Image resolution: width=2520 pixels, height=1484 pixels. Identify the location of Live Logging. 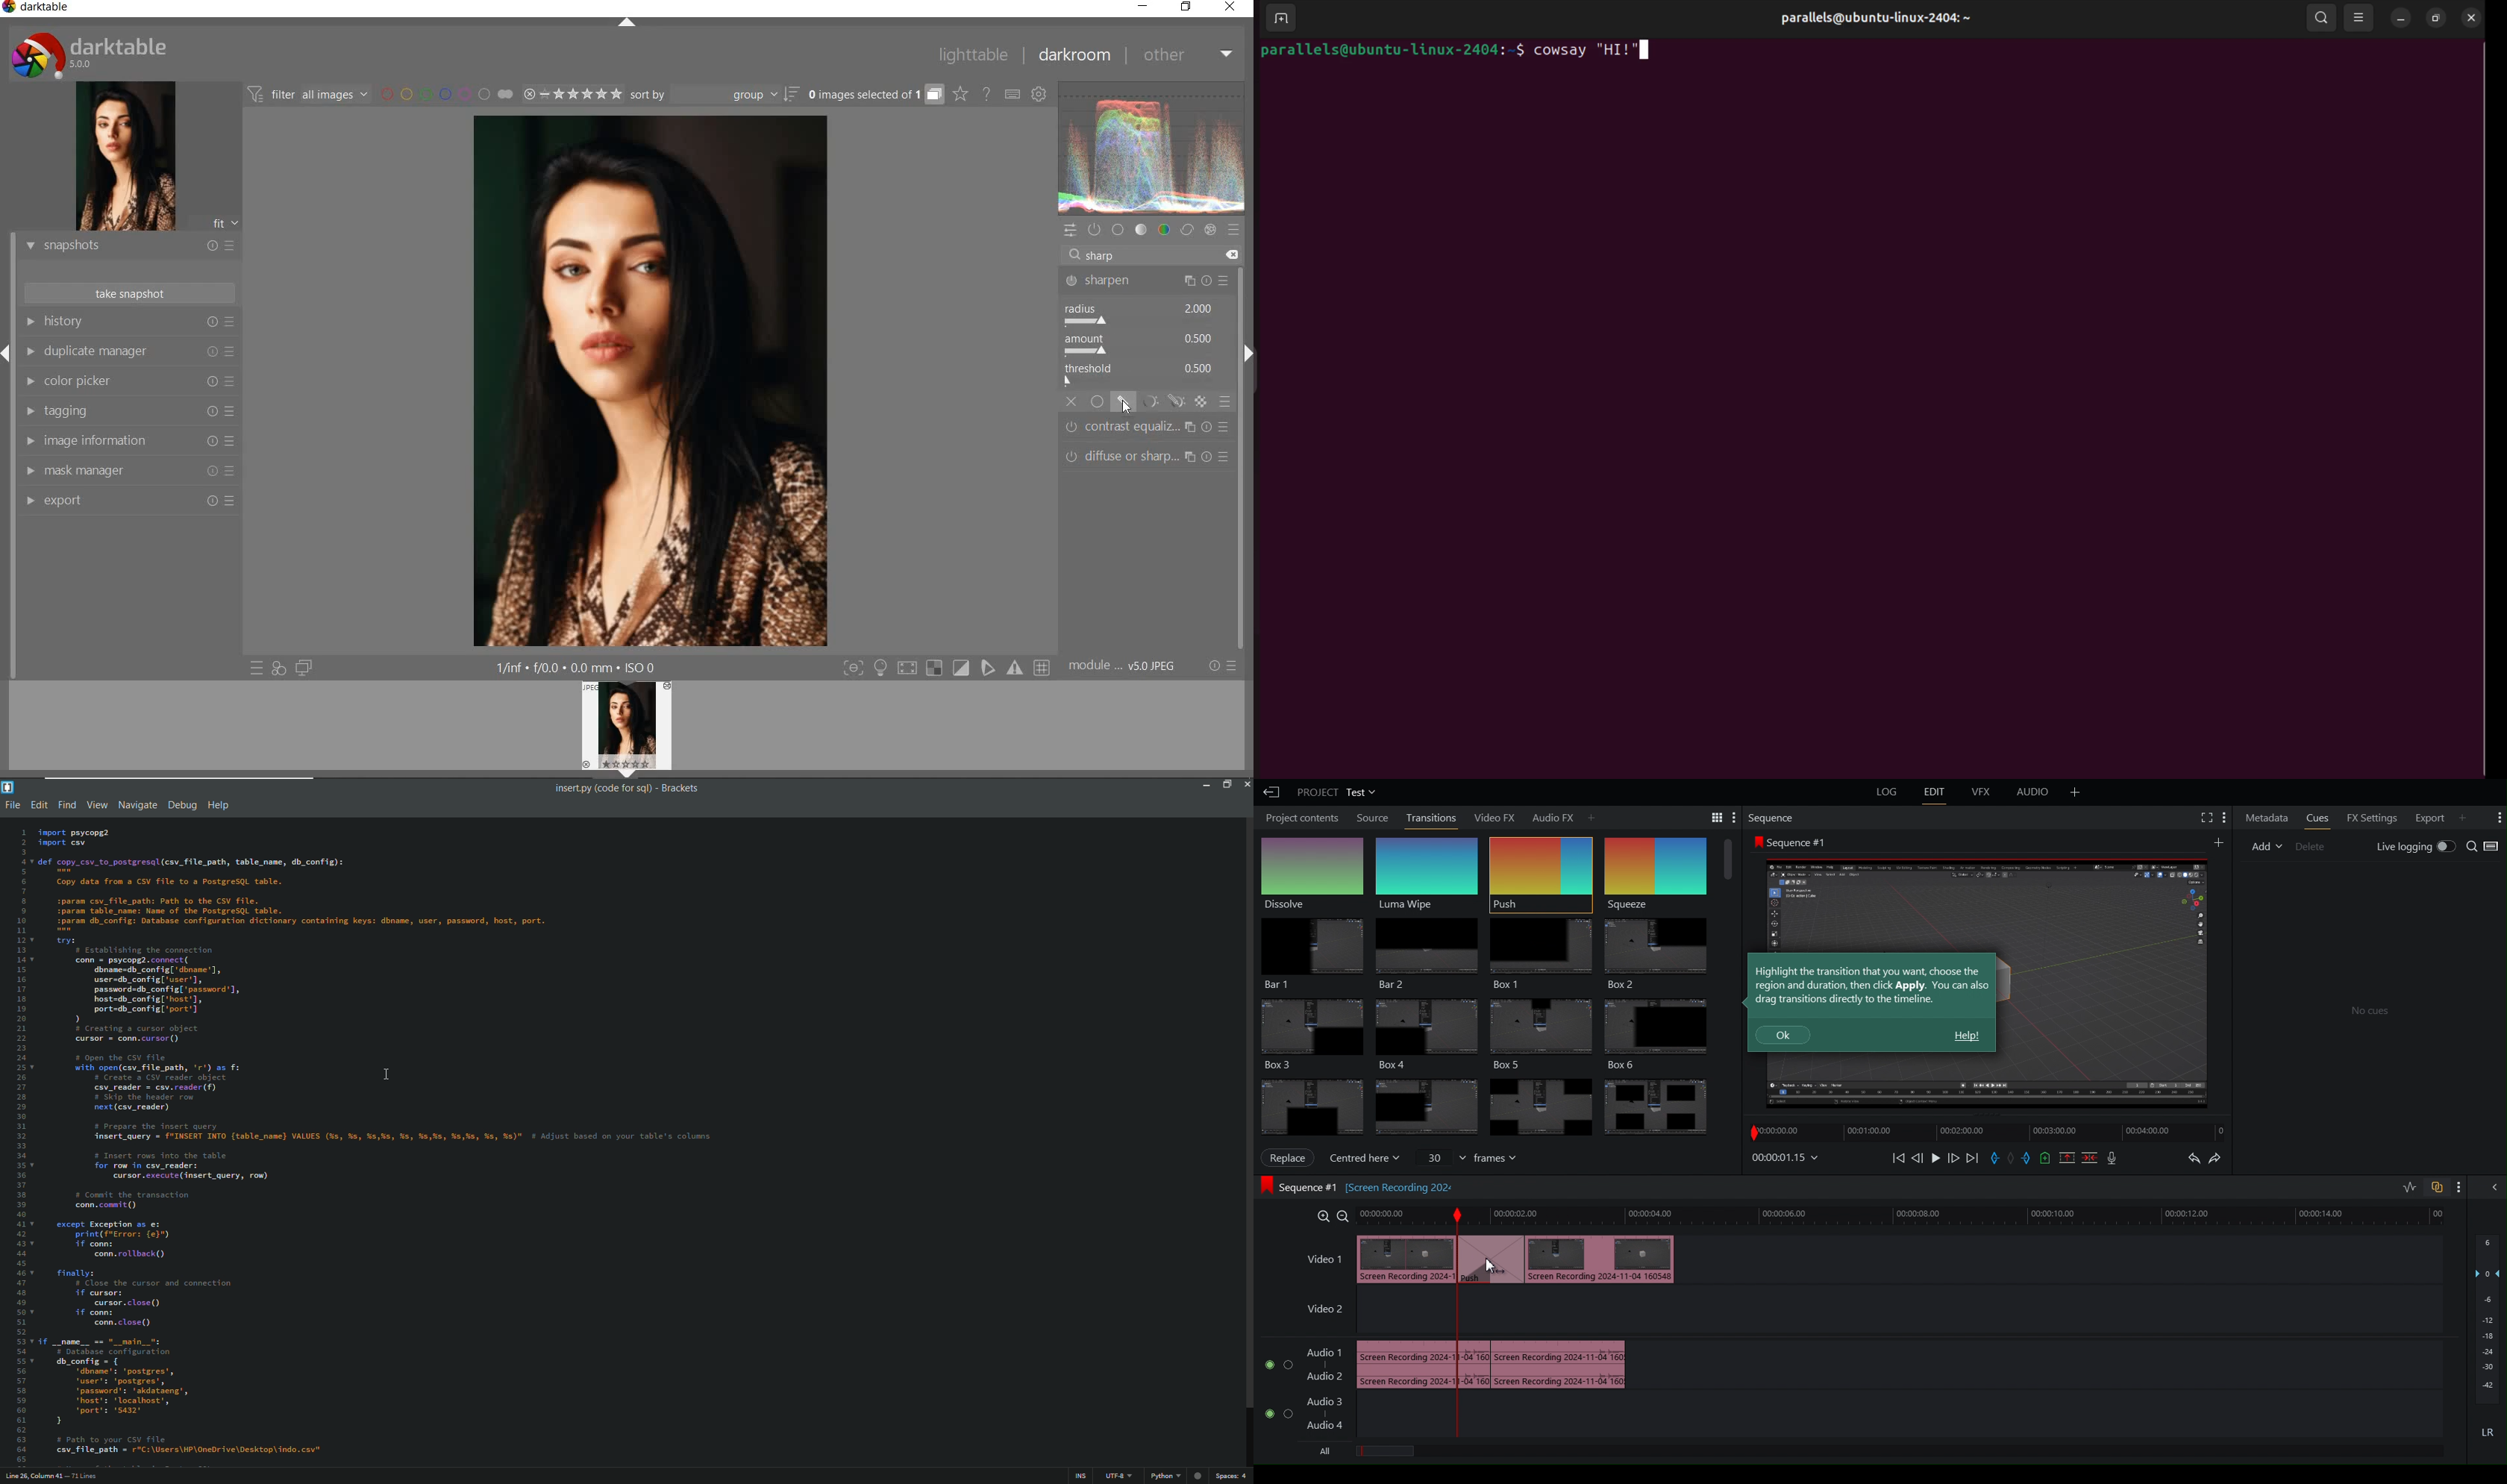
(2414, 847).